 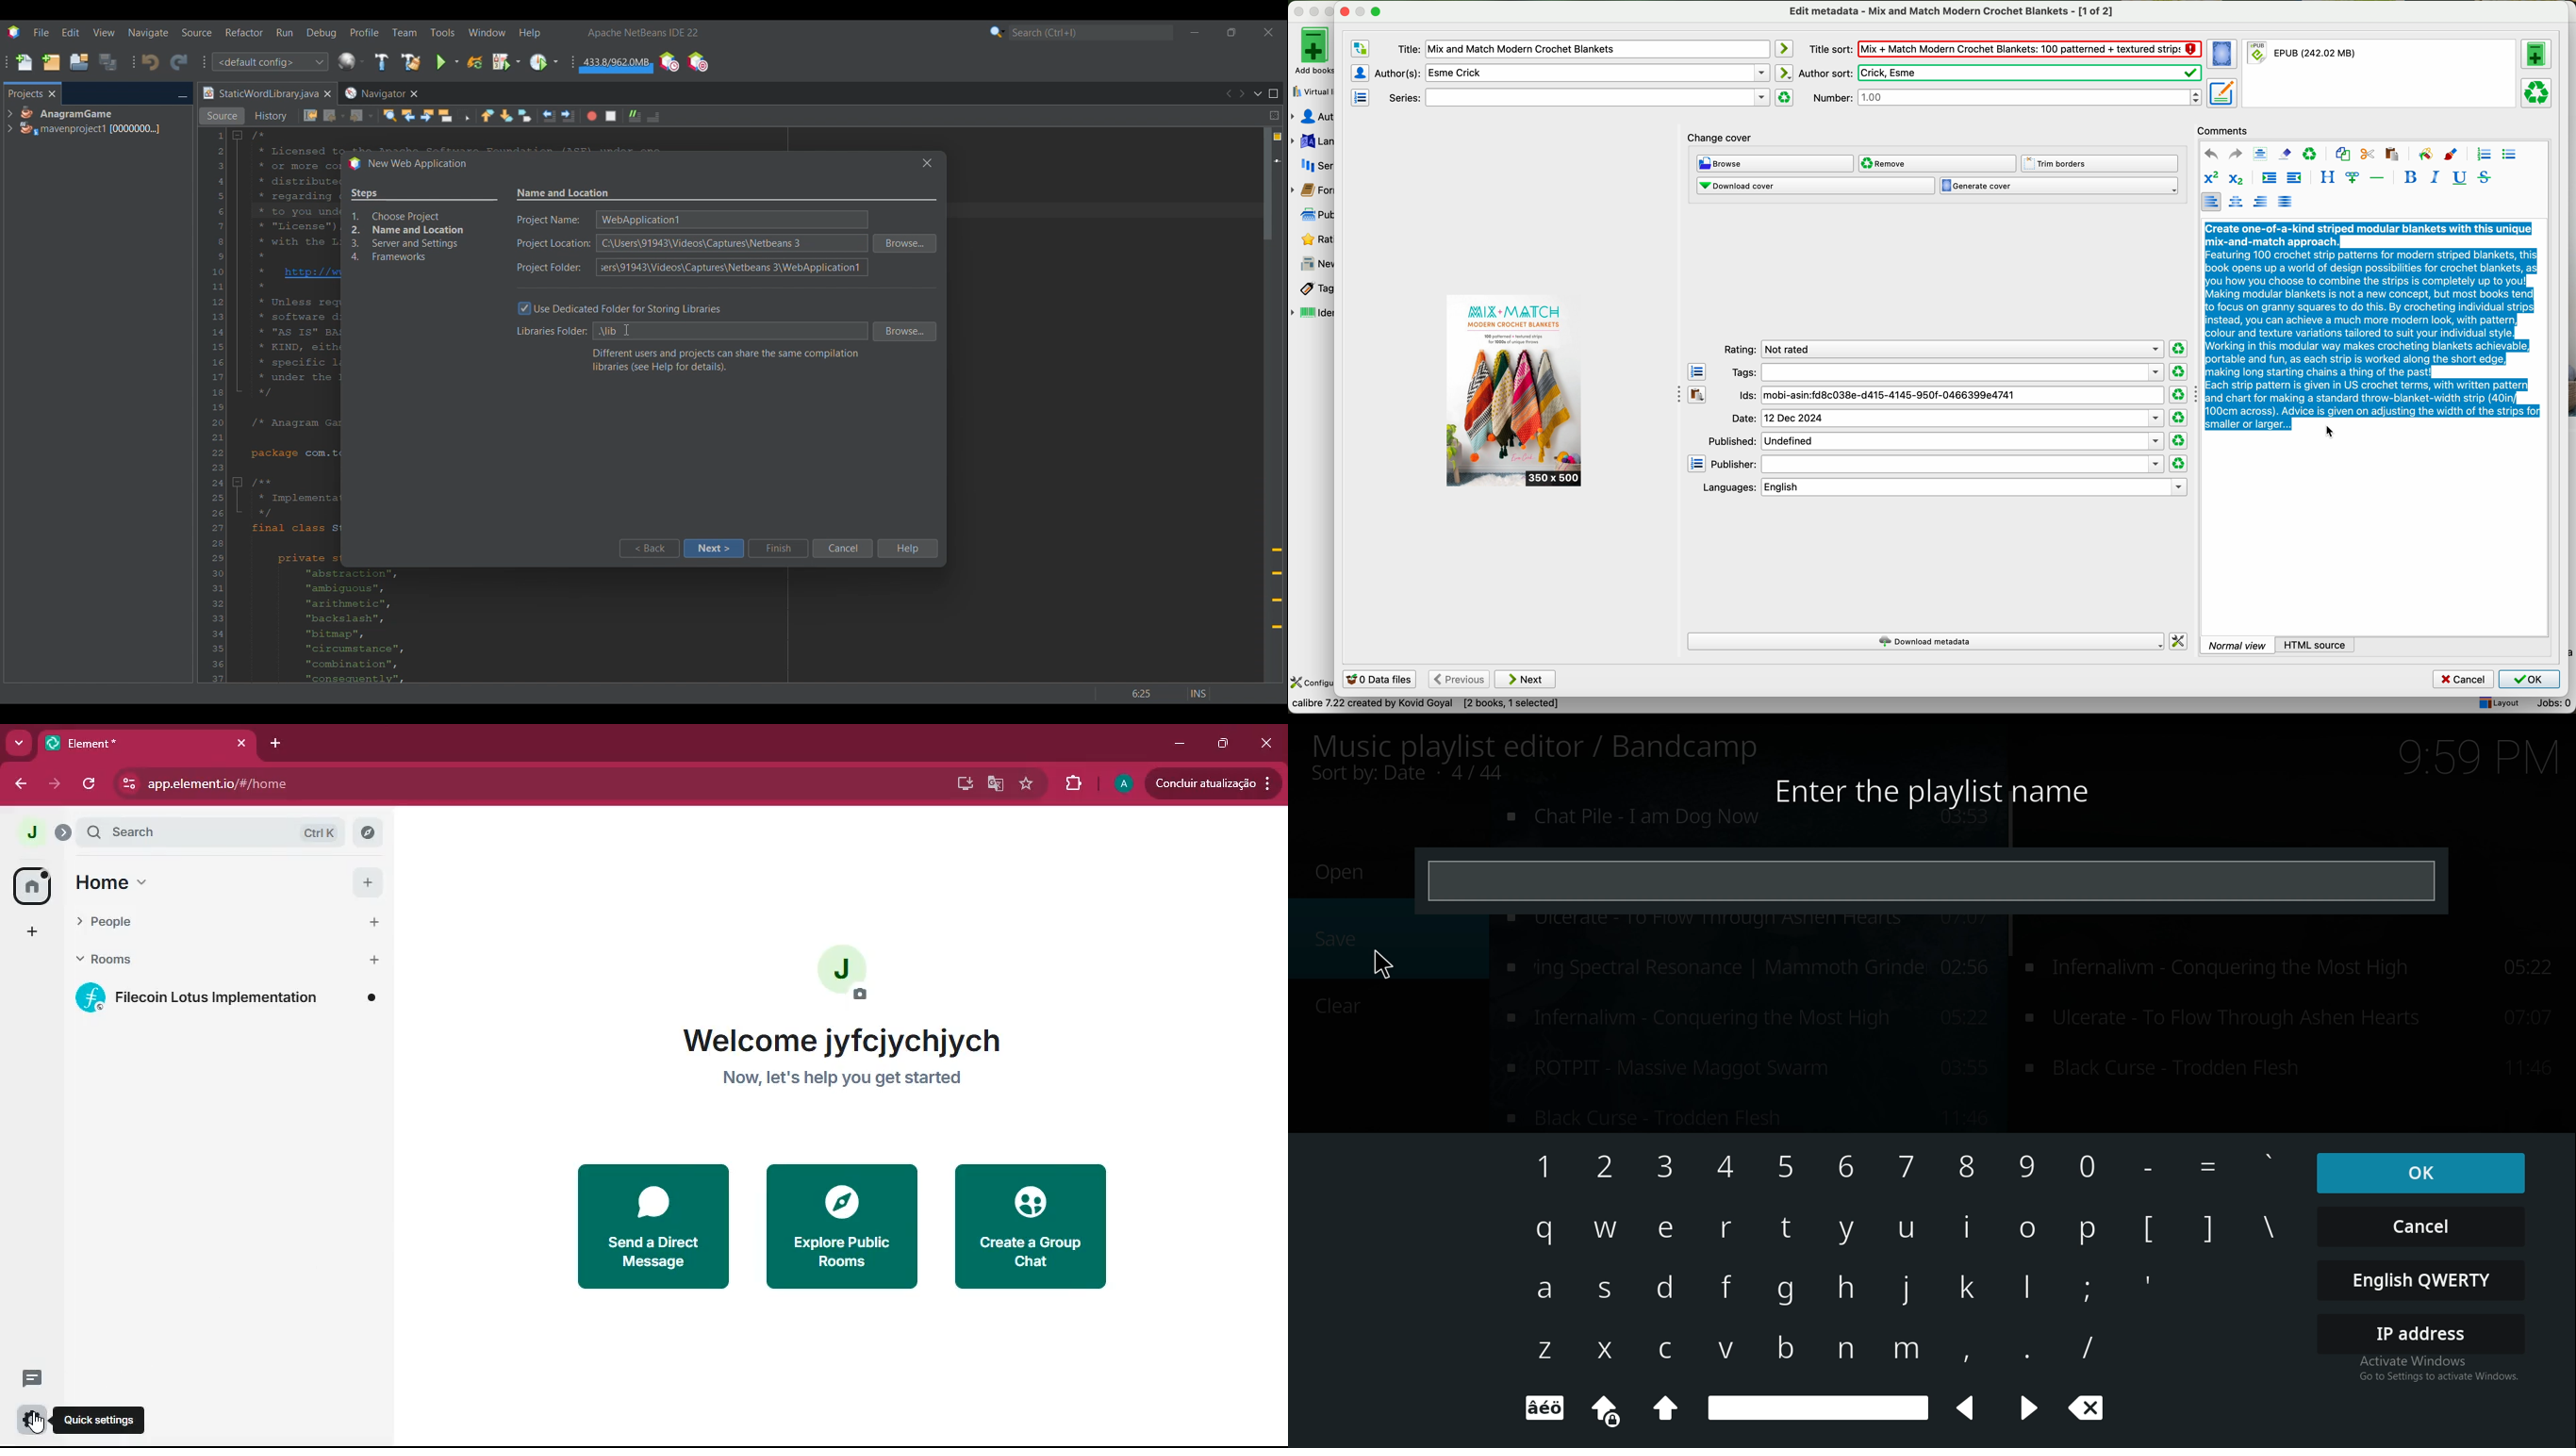 I want to click on profile picture, so click(x=29, y=832).